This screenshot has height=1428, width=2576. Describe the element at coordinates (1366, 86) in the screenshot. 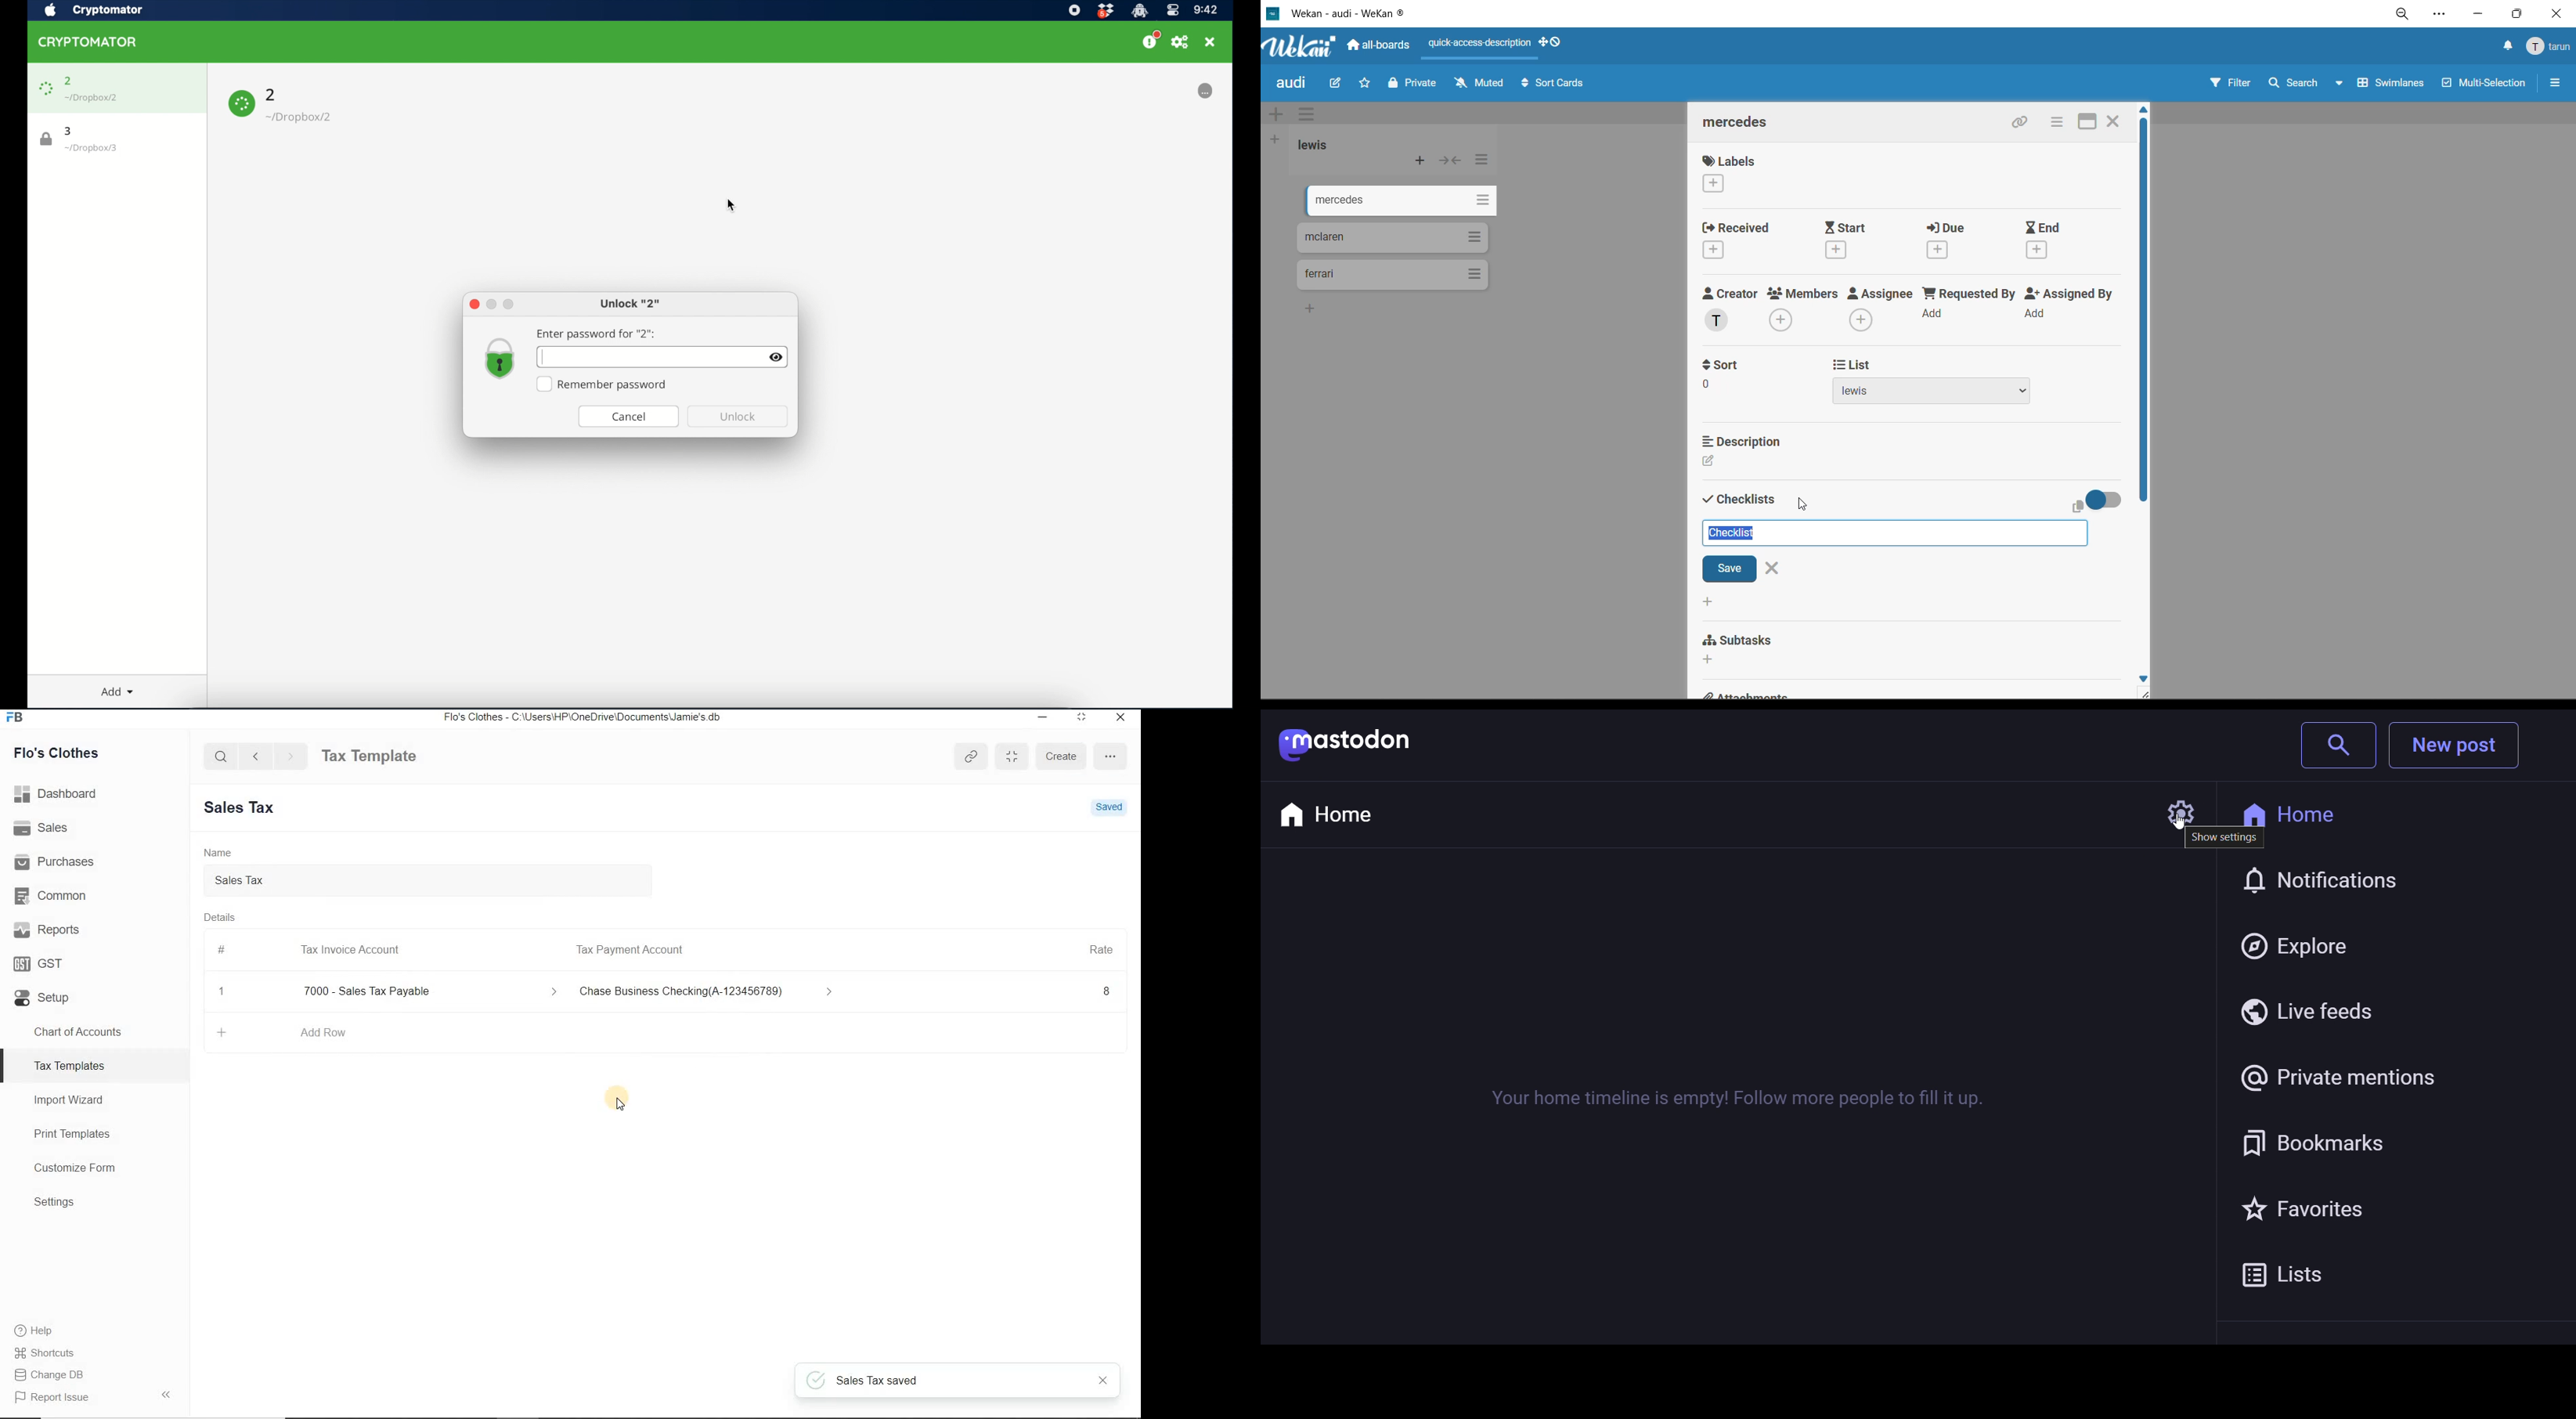

I see `star` at that location.